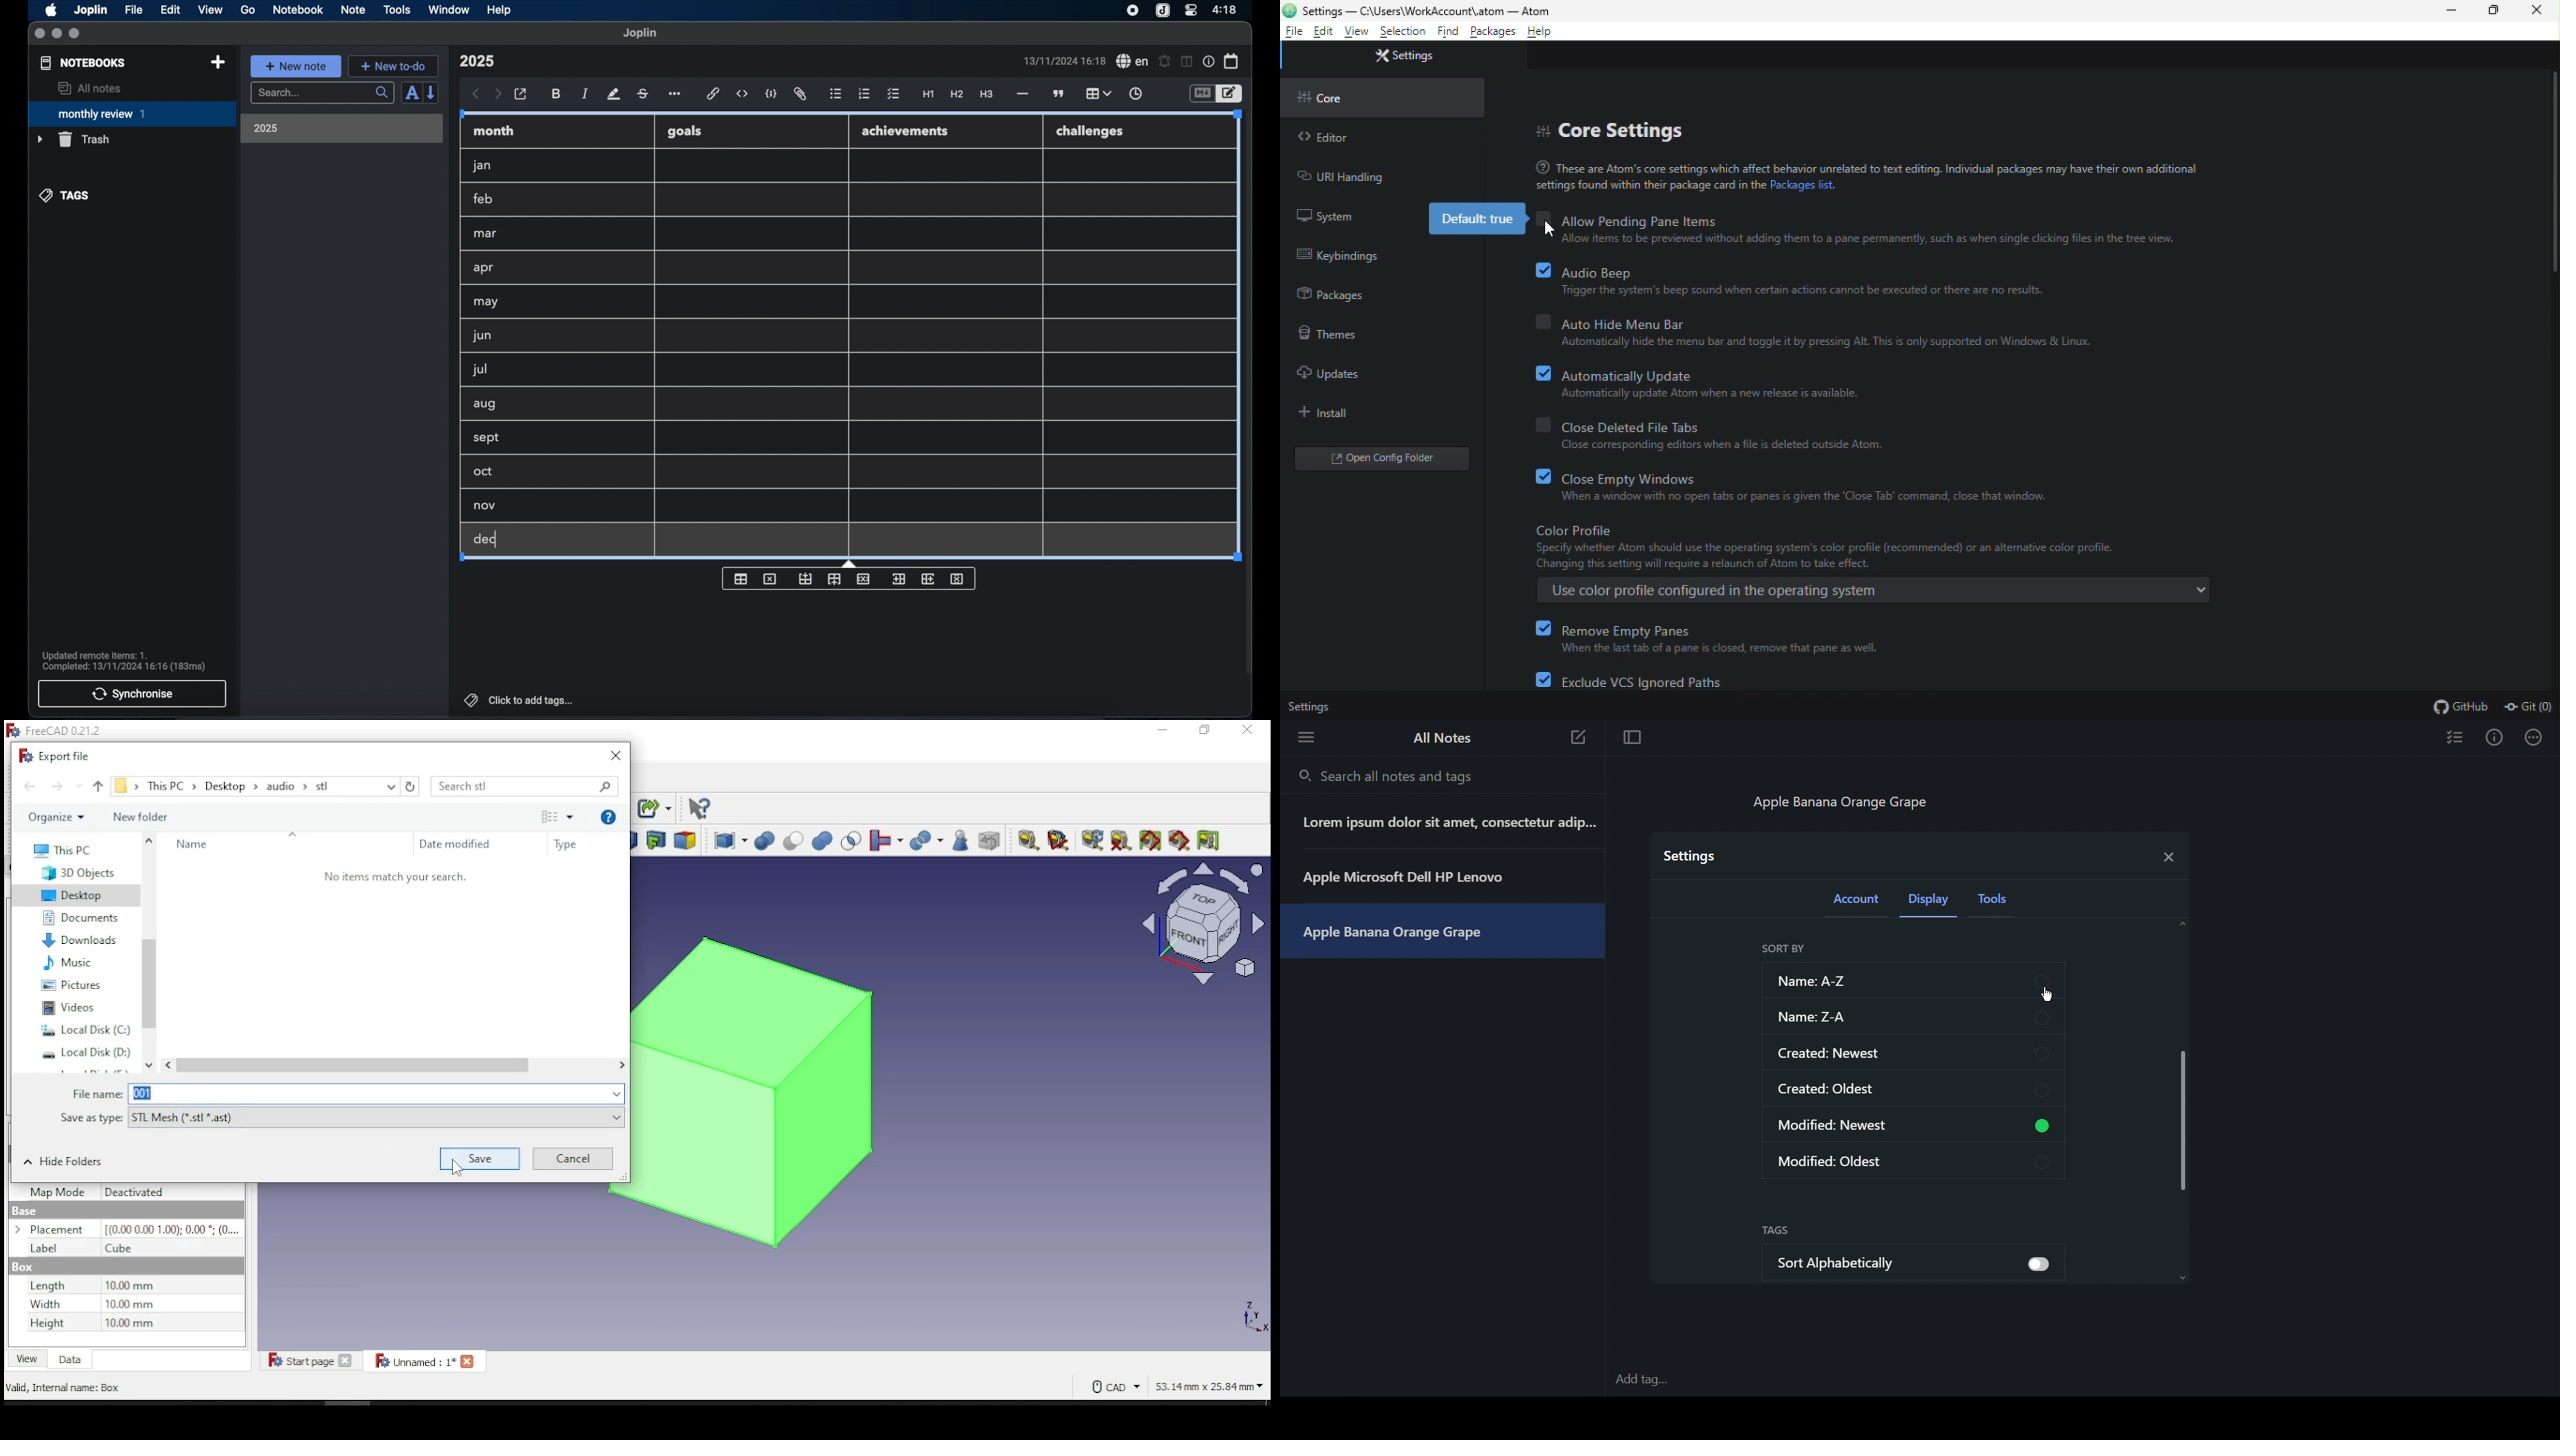 This screenshot has width=2576, height=1456. What do you see at coordinates (613, 94) in the screenshot?
I see `highlight` at bounding box center [613, 94].